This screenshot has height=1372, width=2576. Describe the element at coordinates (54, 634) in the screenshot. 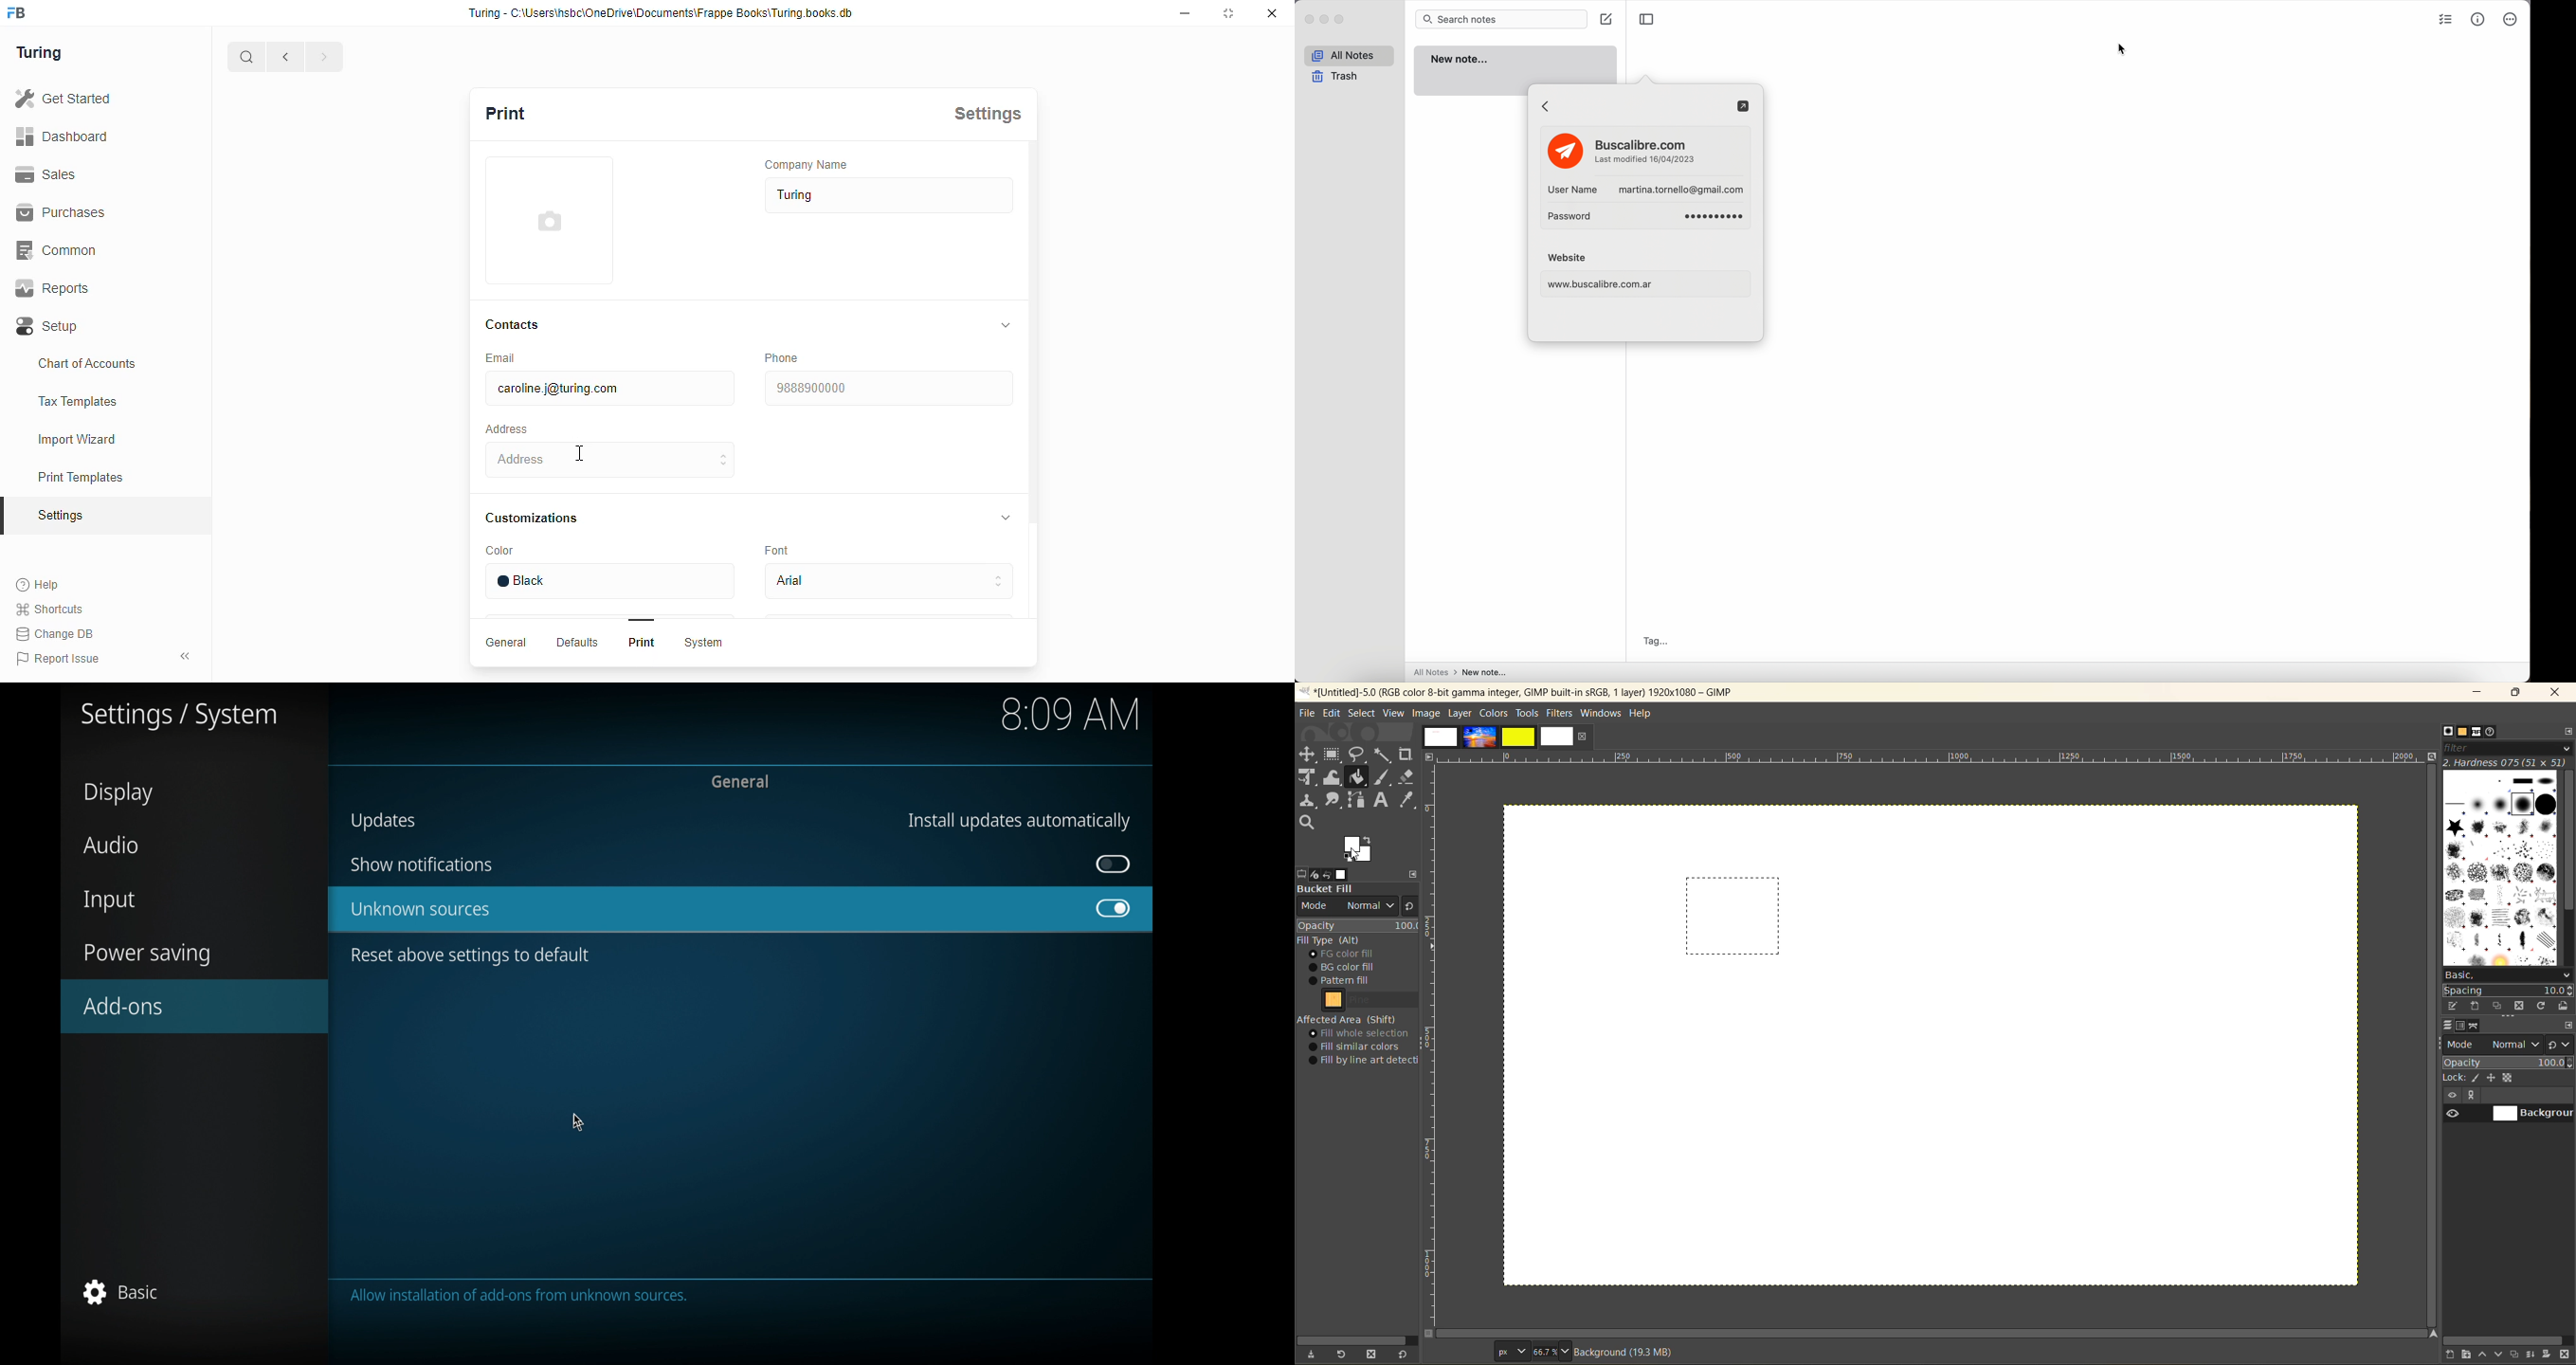

I see `change DB` at that location.